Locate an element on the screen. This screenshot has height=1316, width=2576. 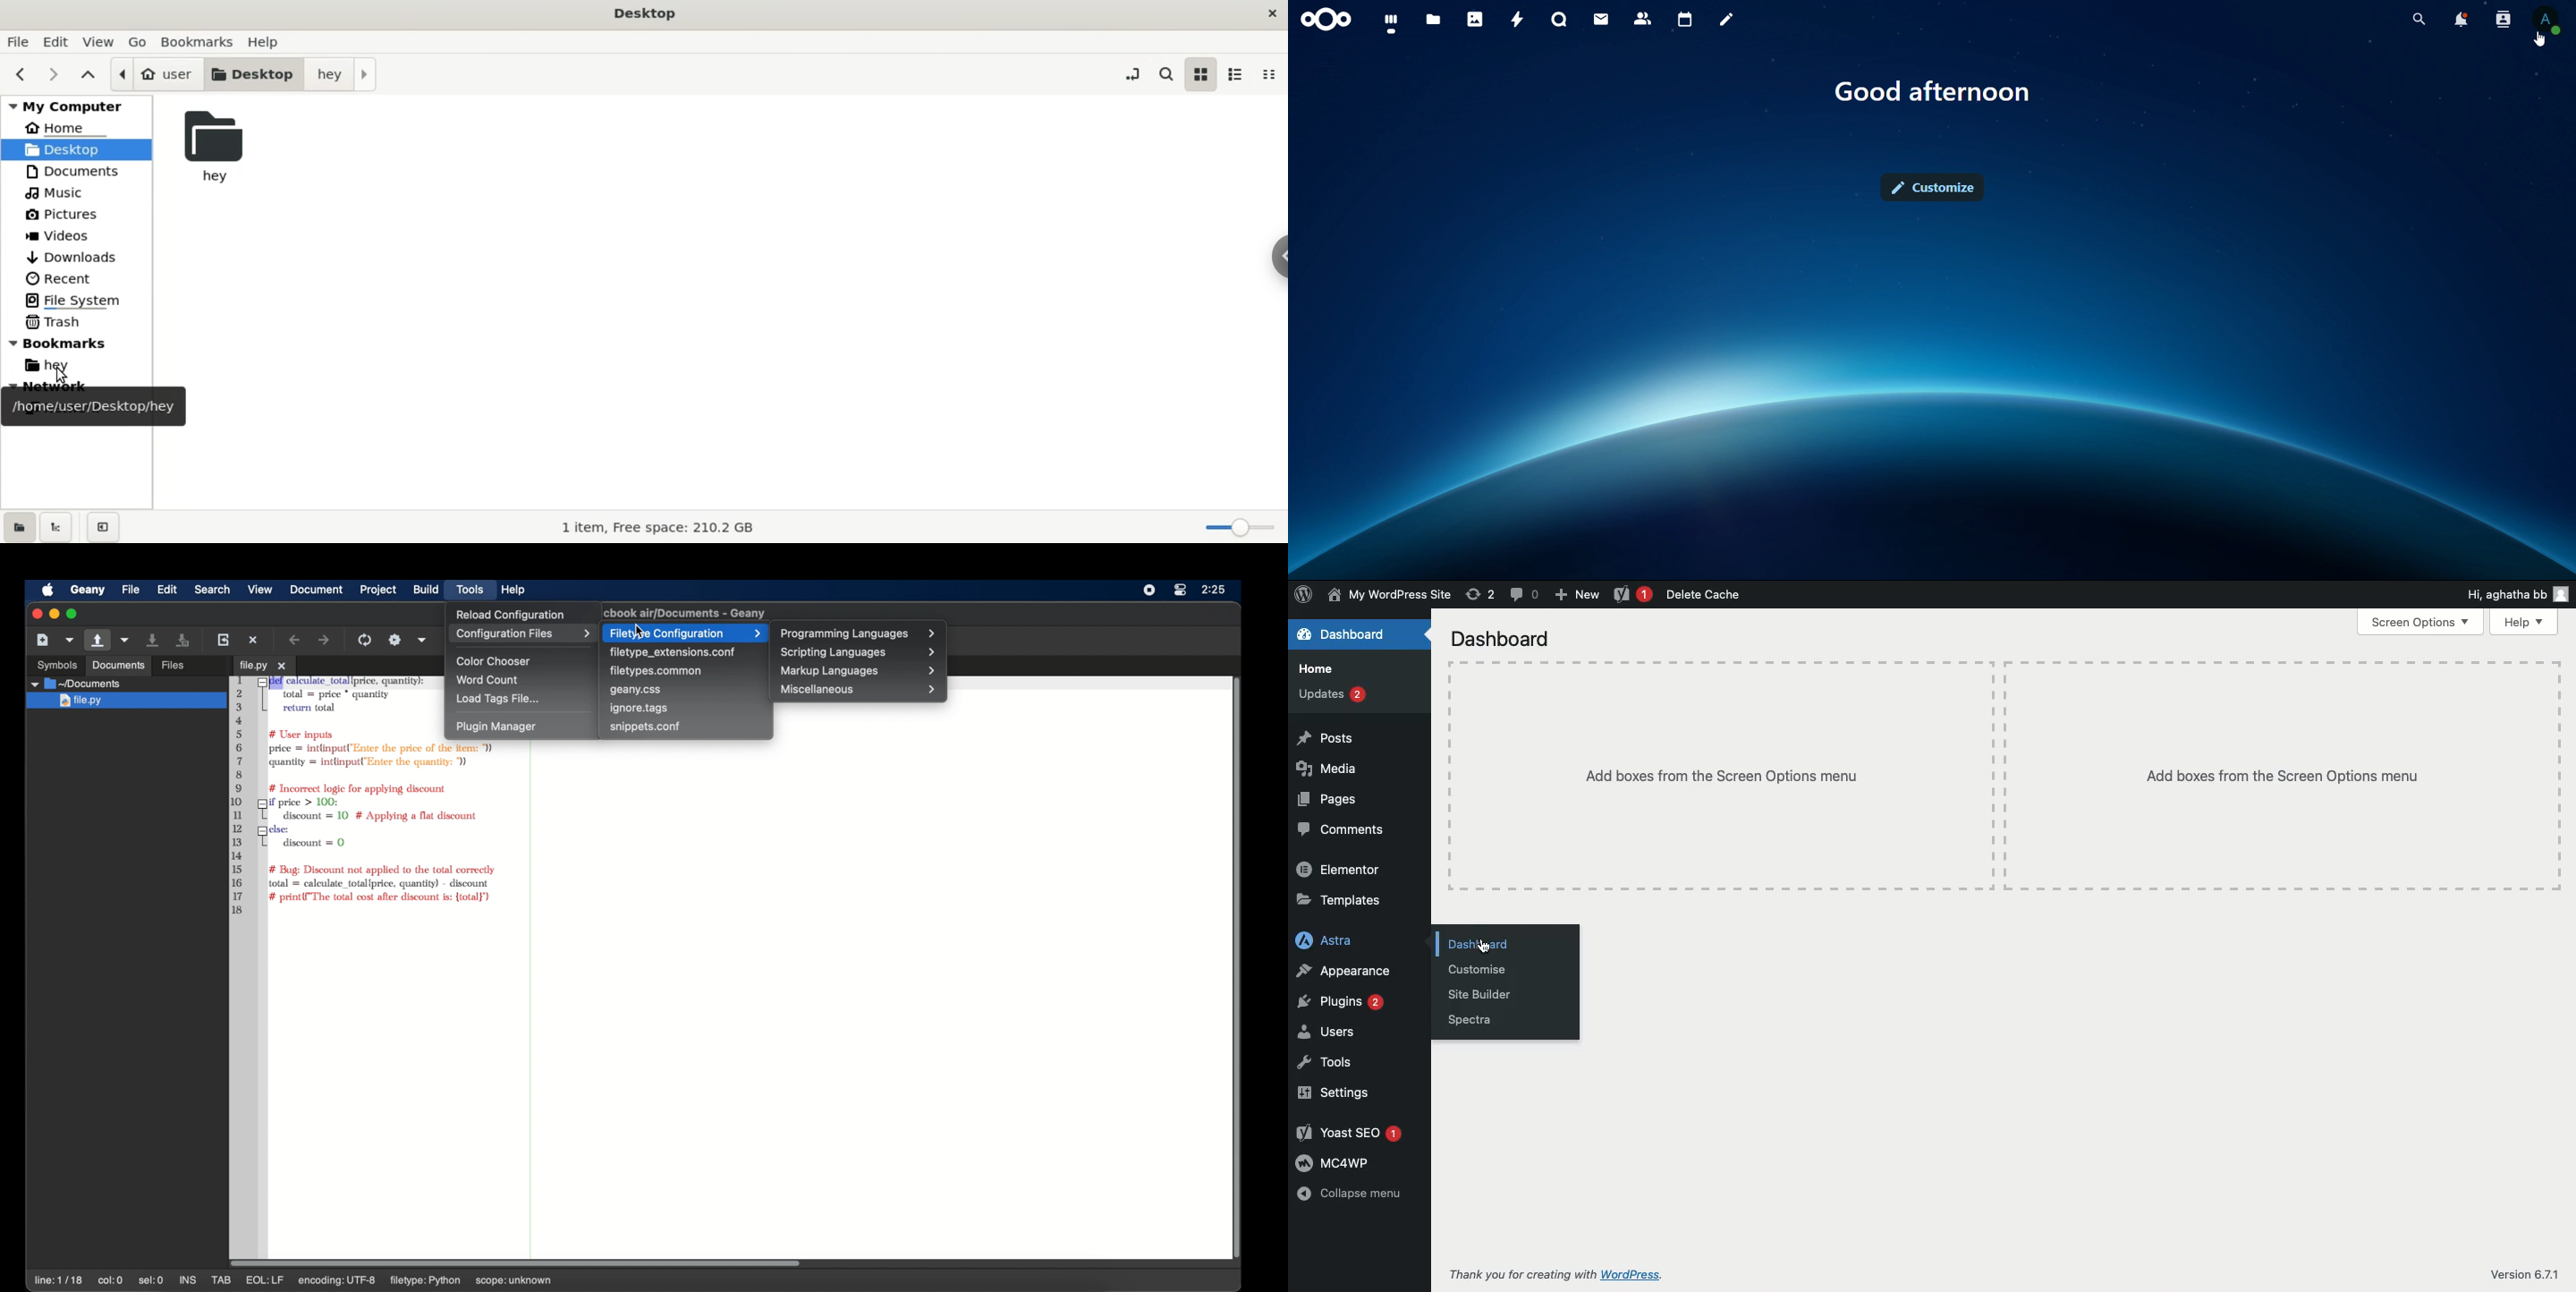
Comments is located at coordinates (1344, 829).